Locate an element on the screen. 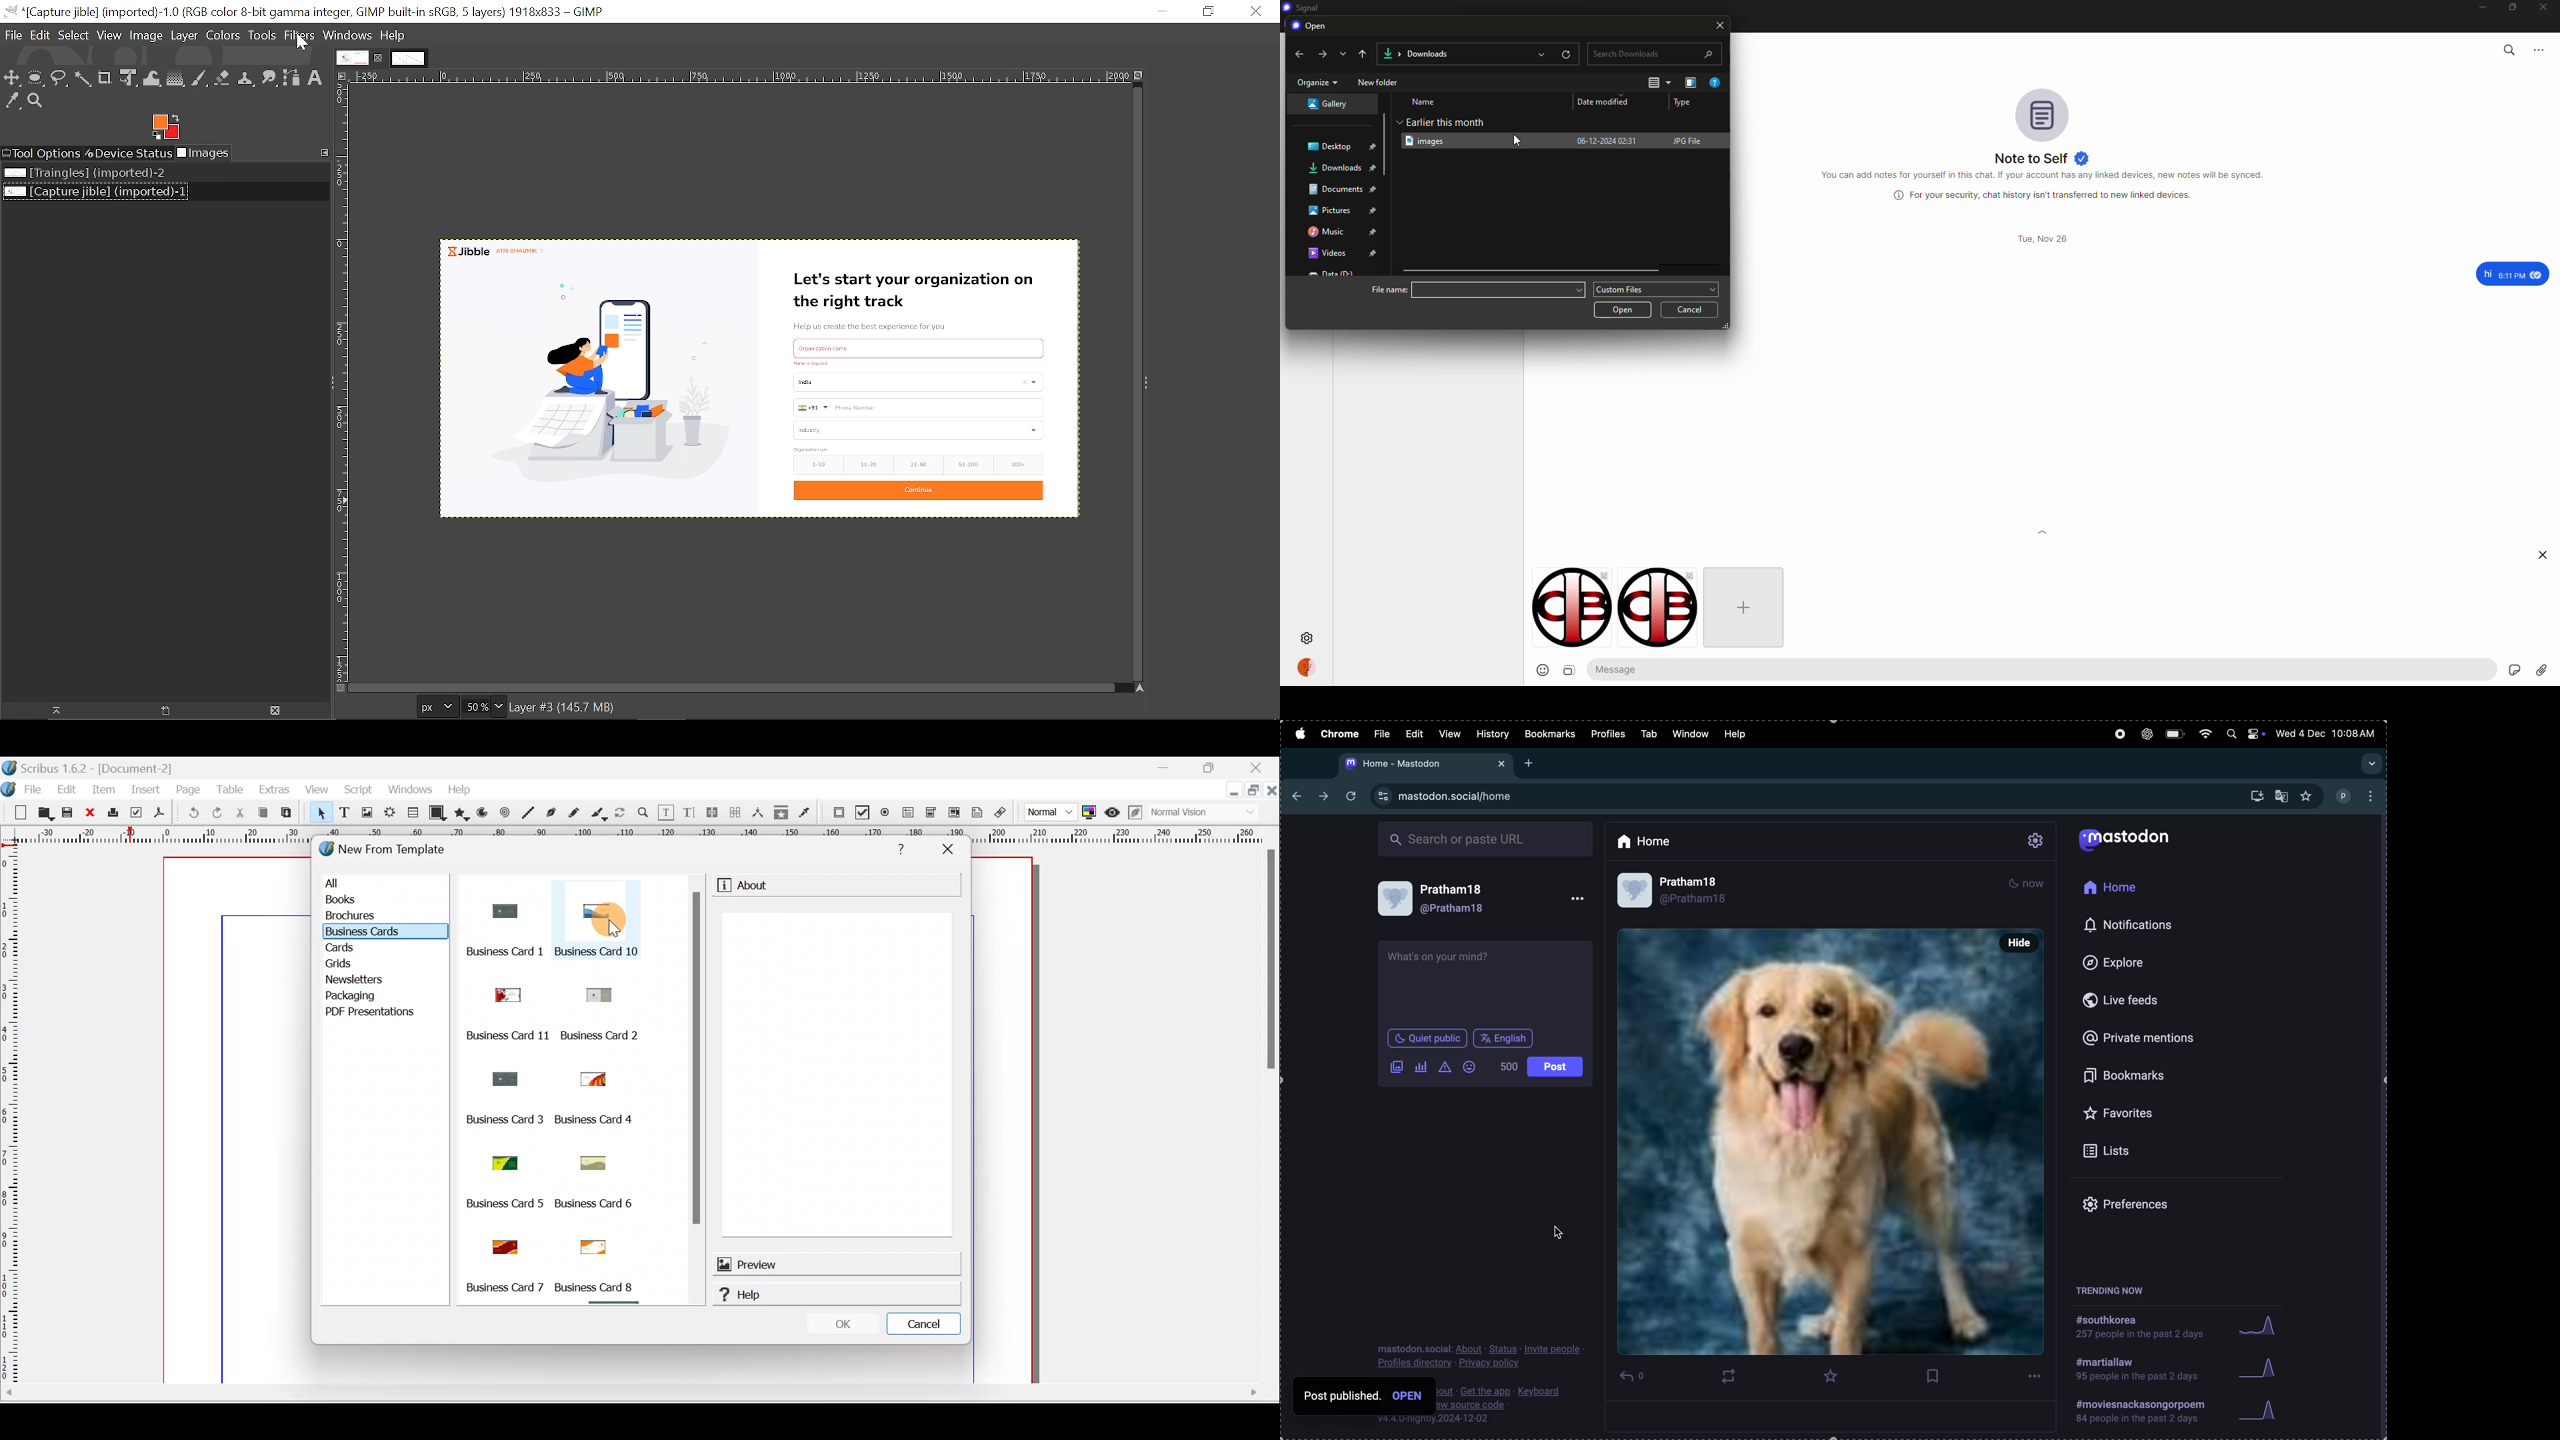 This screenshot has width=2576, height=1456. quiet place is located at coordinates (1428, 1039).